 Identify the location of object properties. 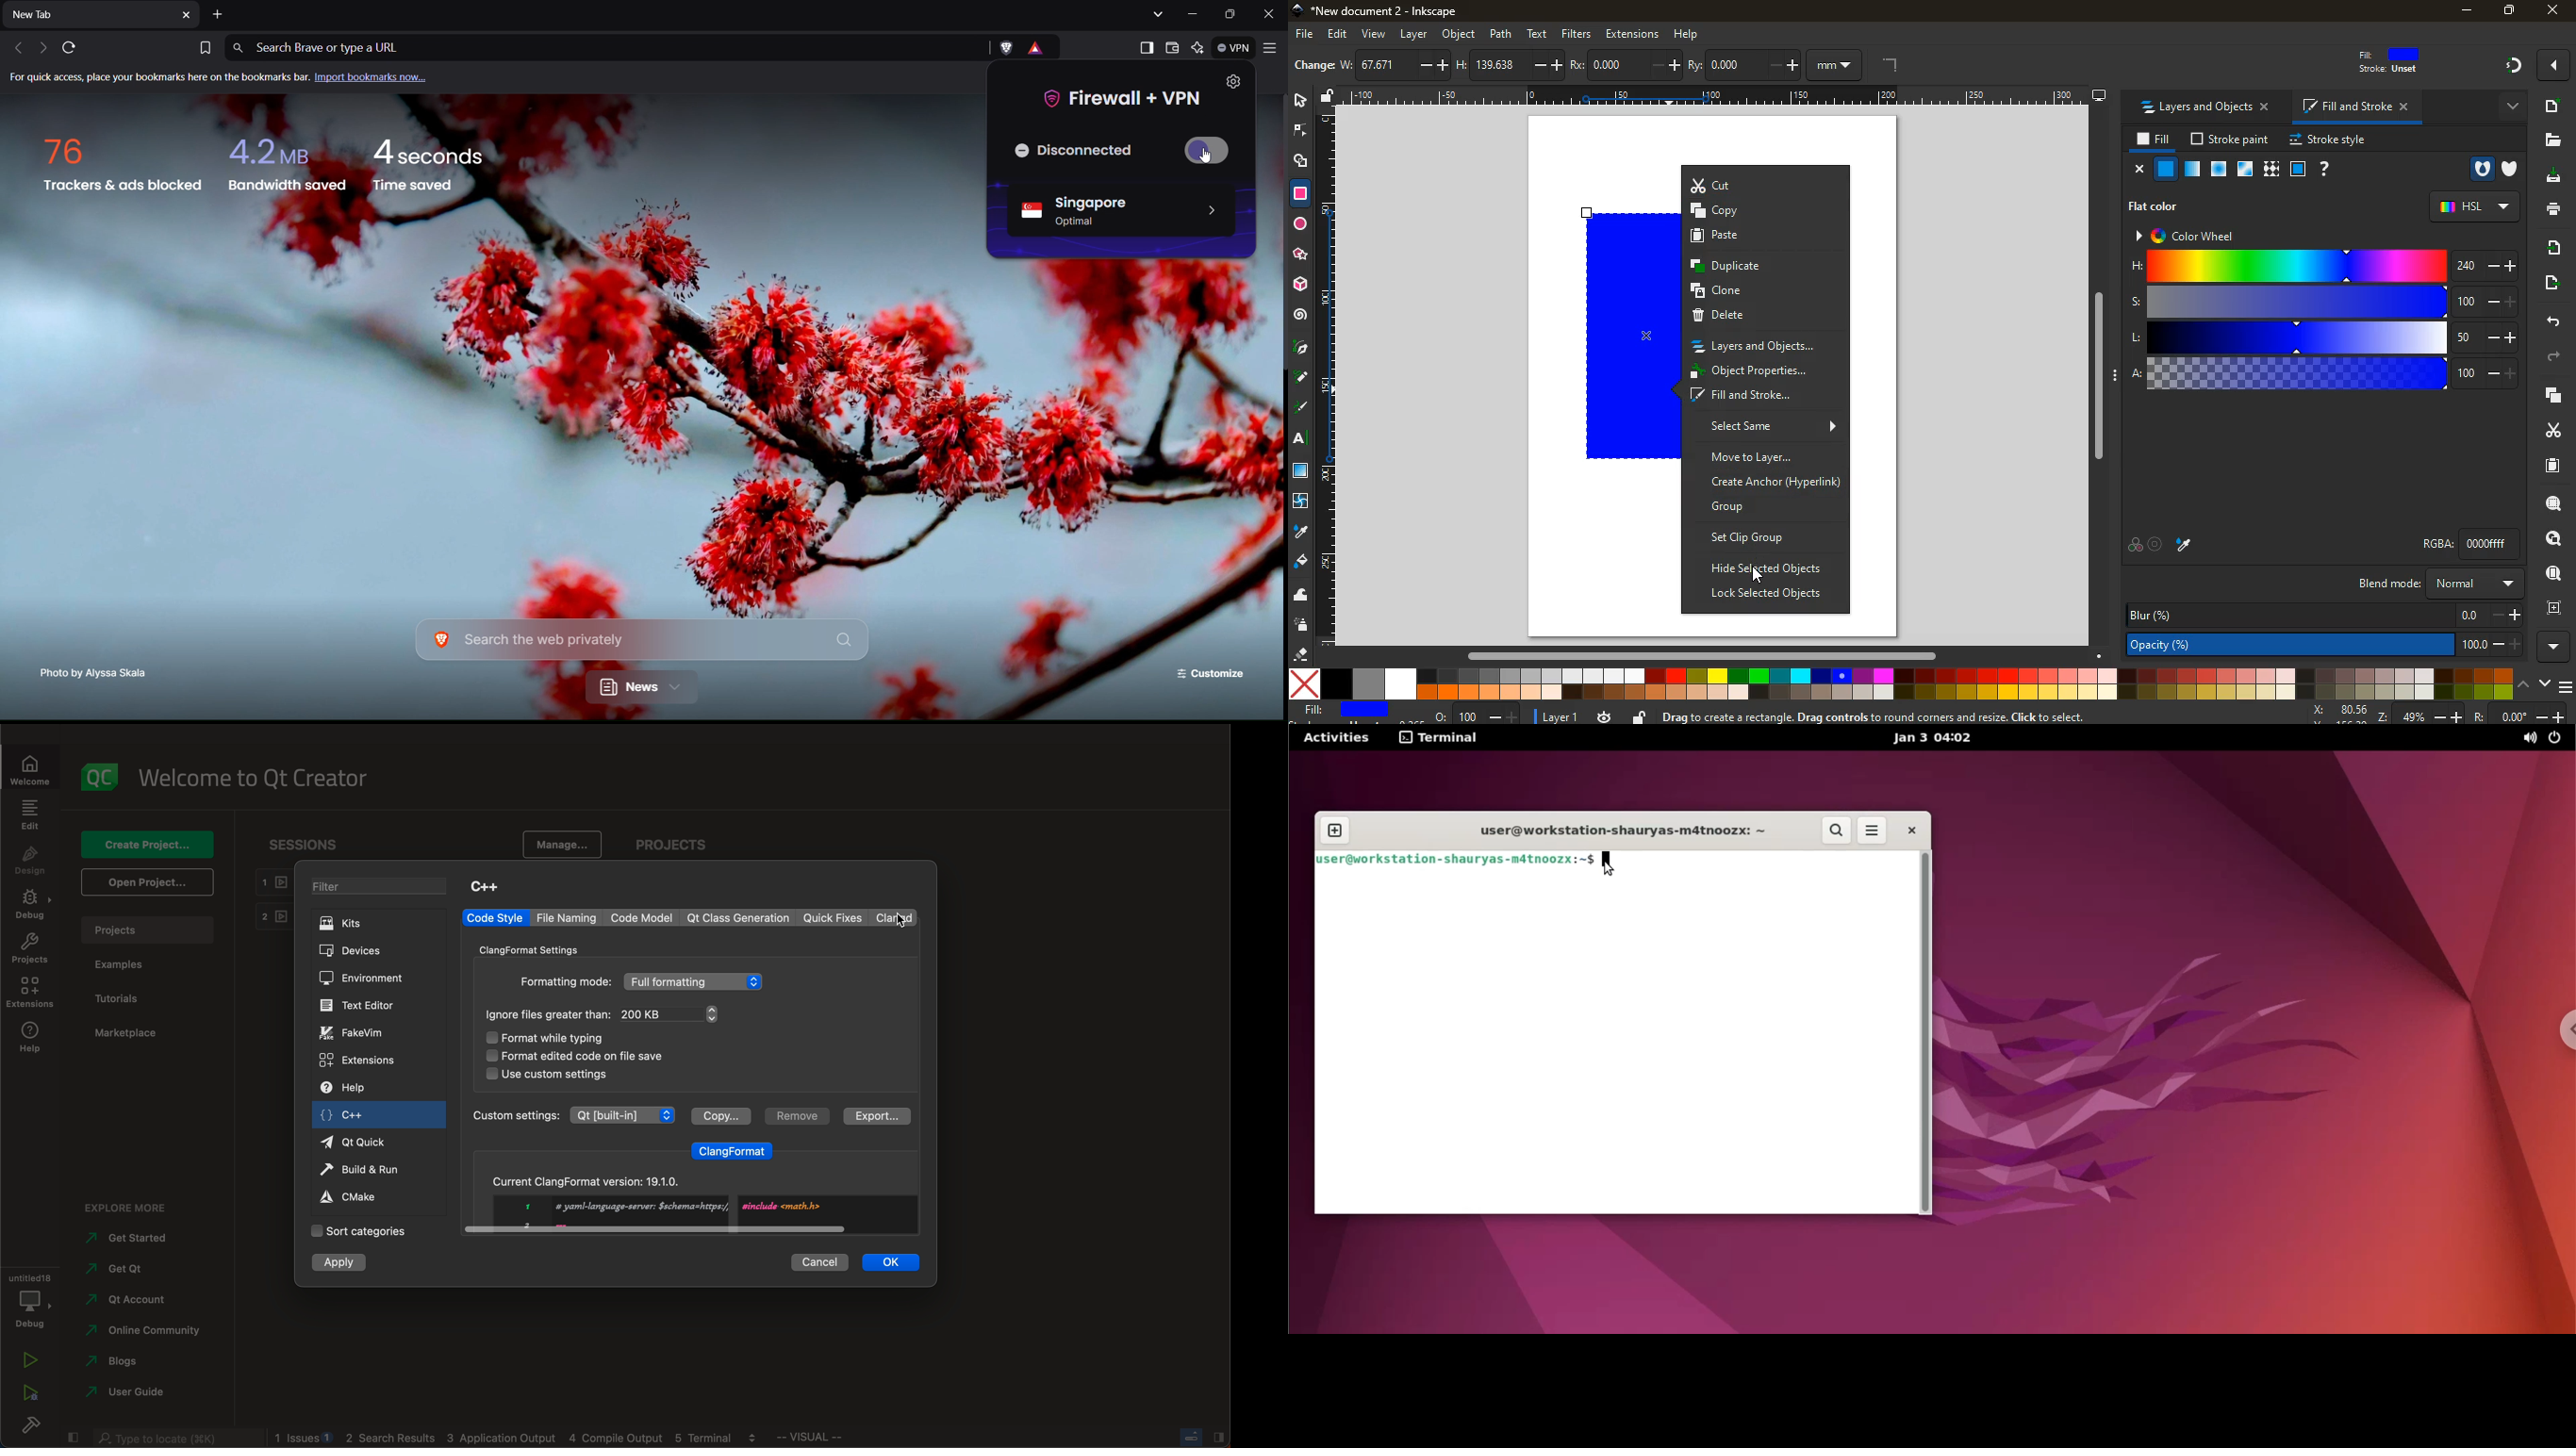
(1763, 372).